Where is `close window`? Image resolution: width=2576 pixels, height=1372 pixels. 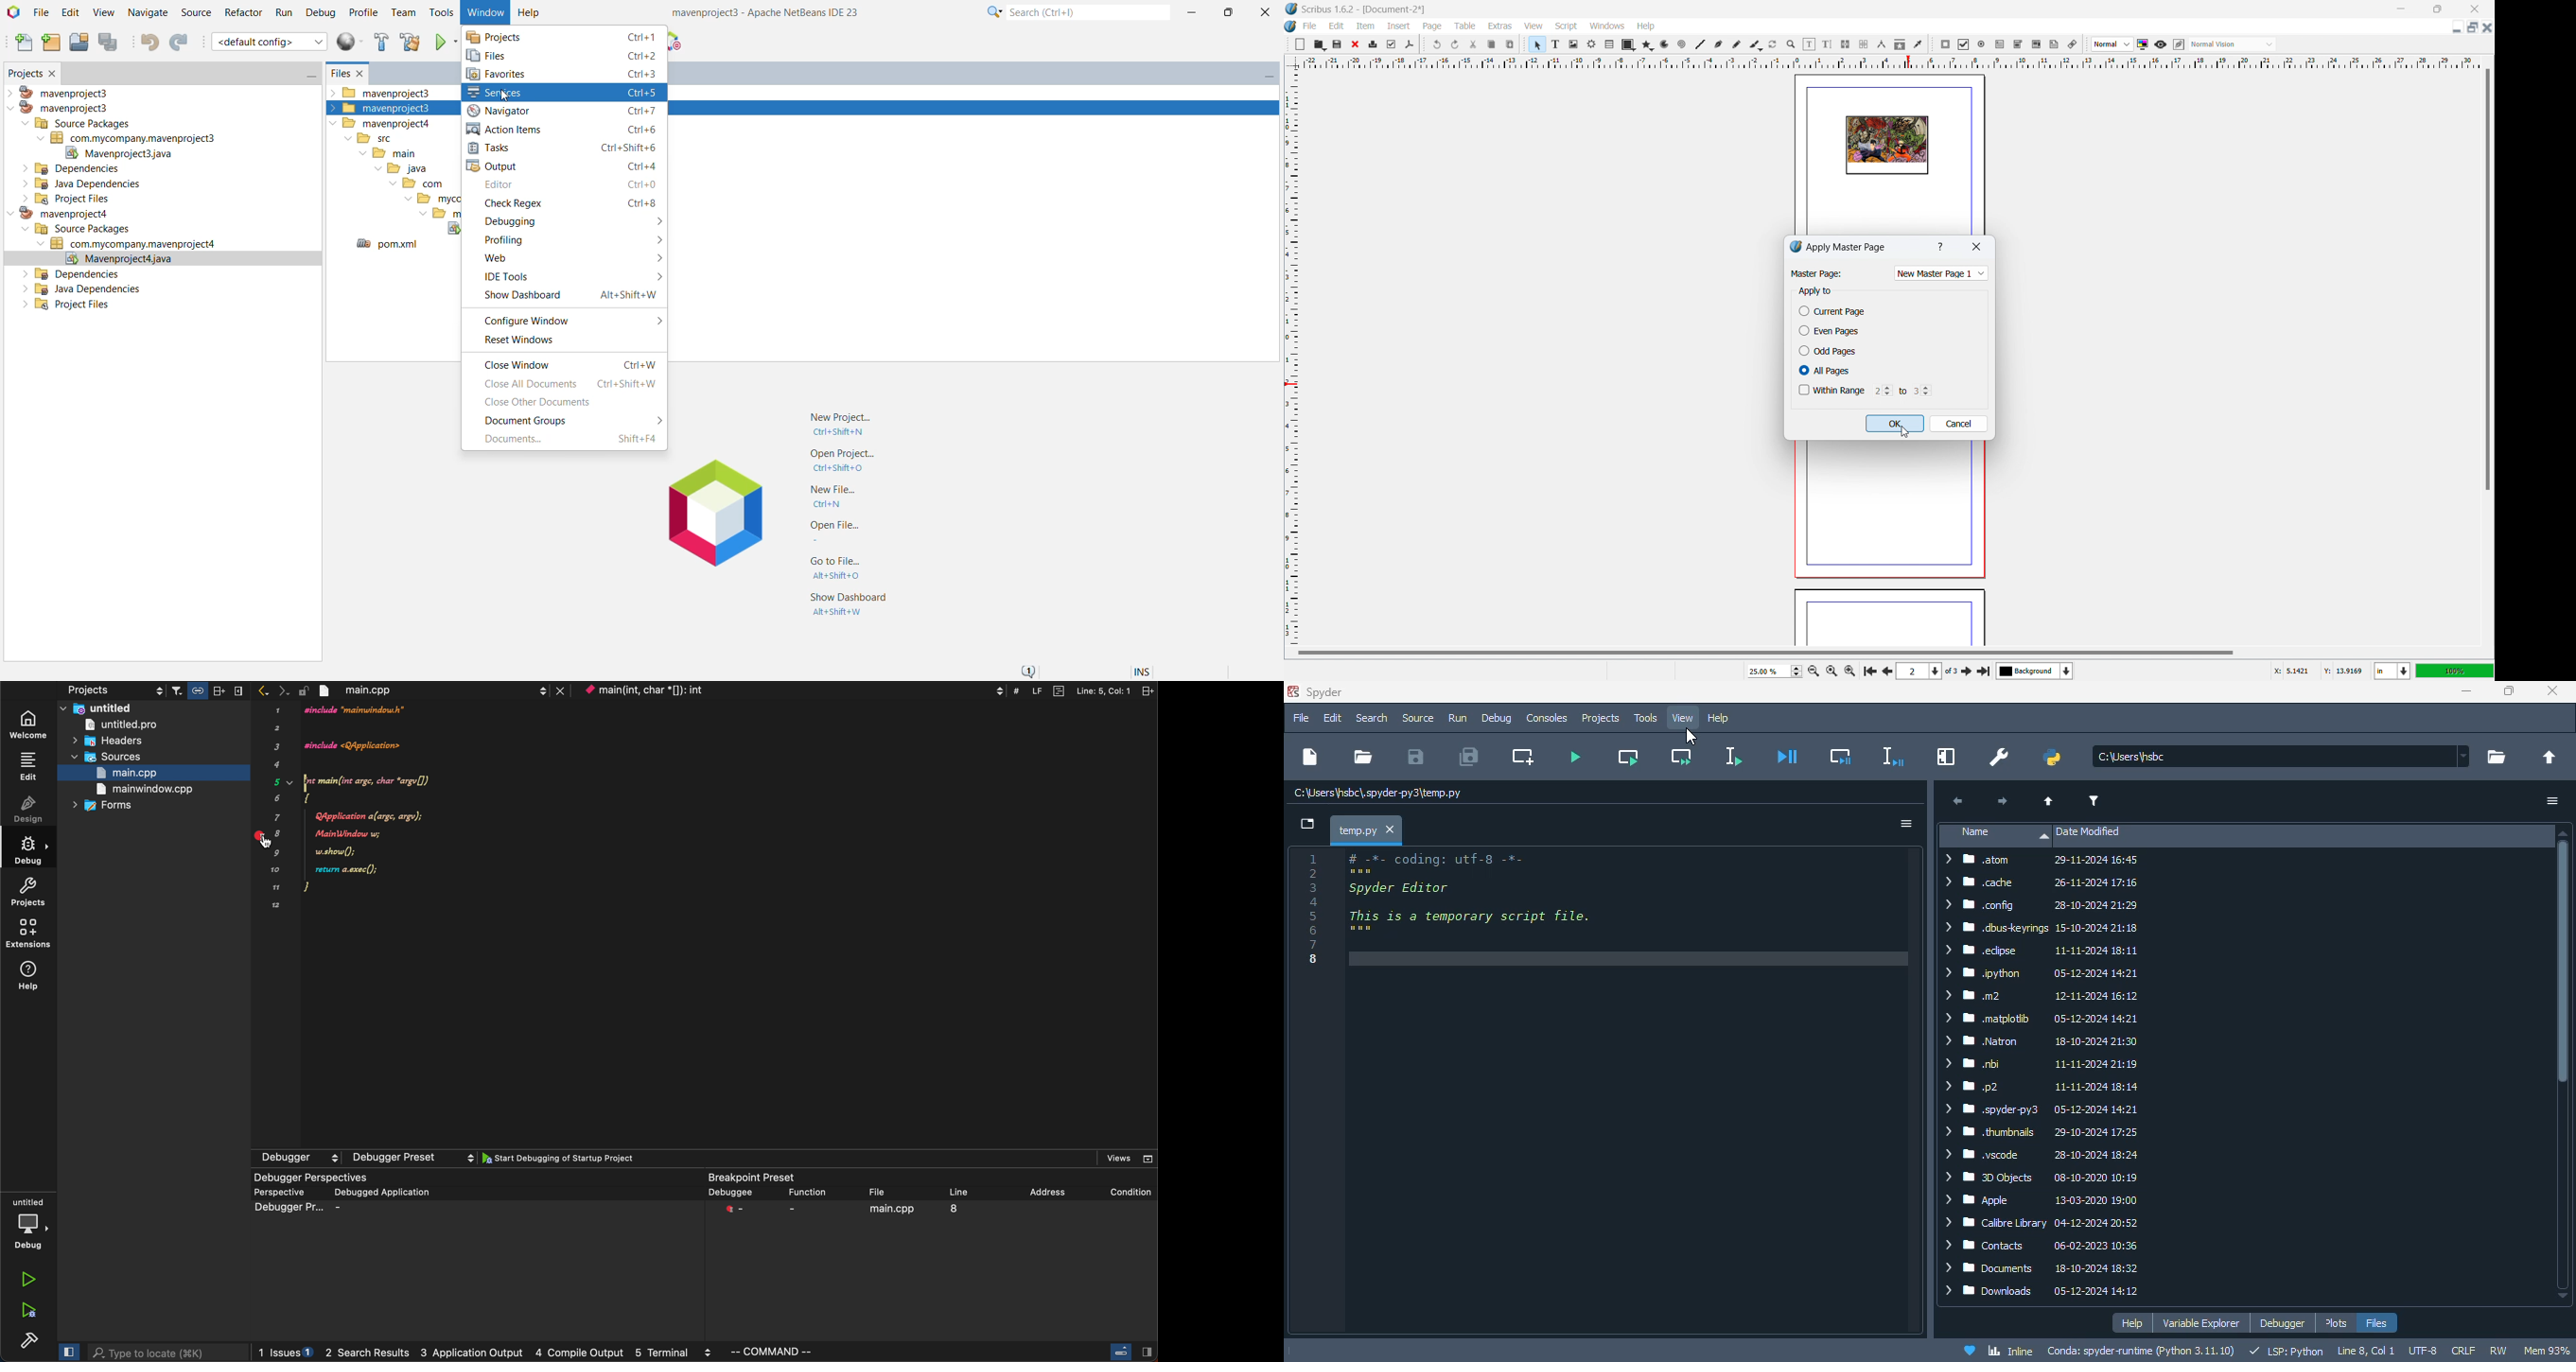 close window is located at coordinates (2473, 8).